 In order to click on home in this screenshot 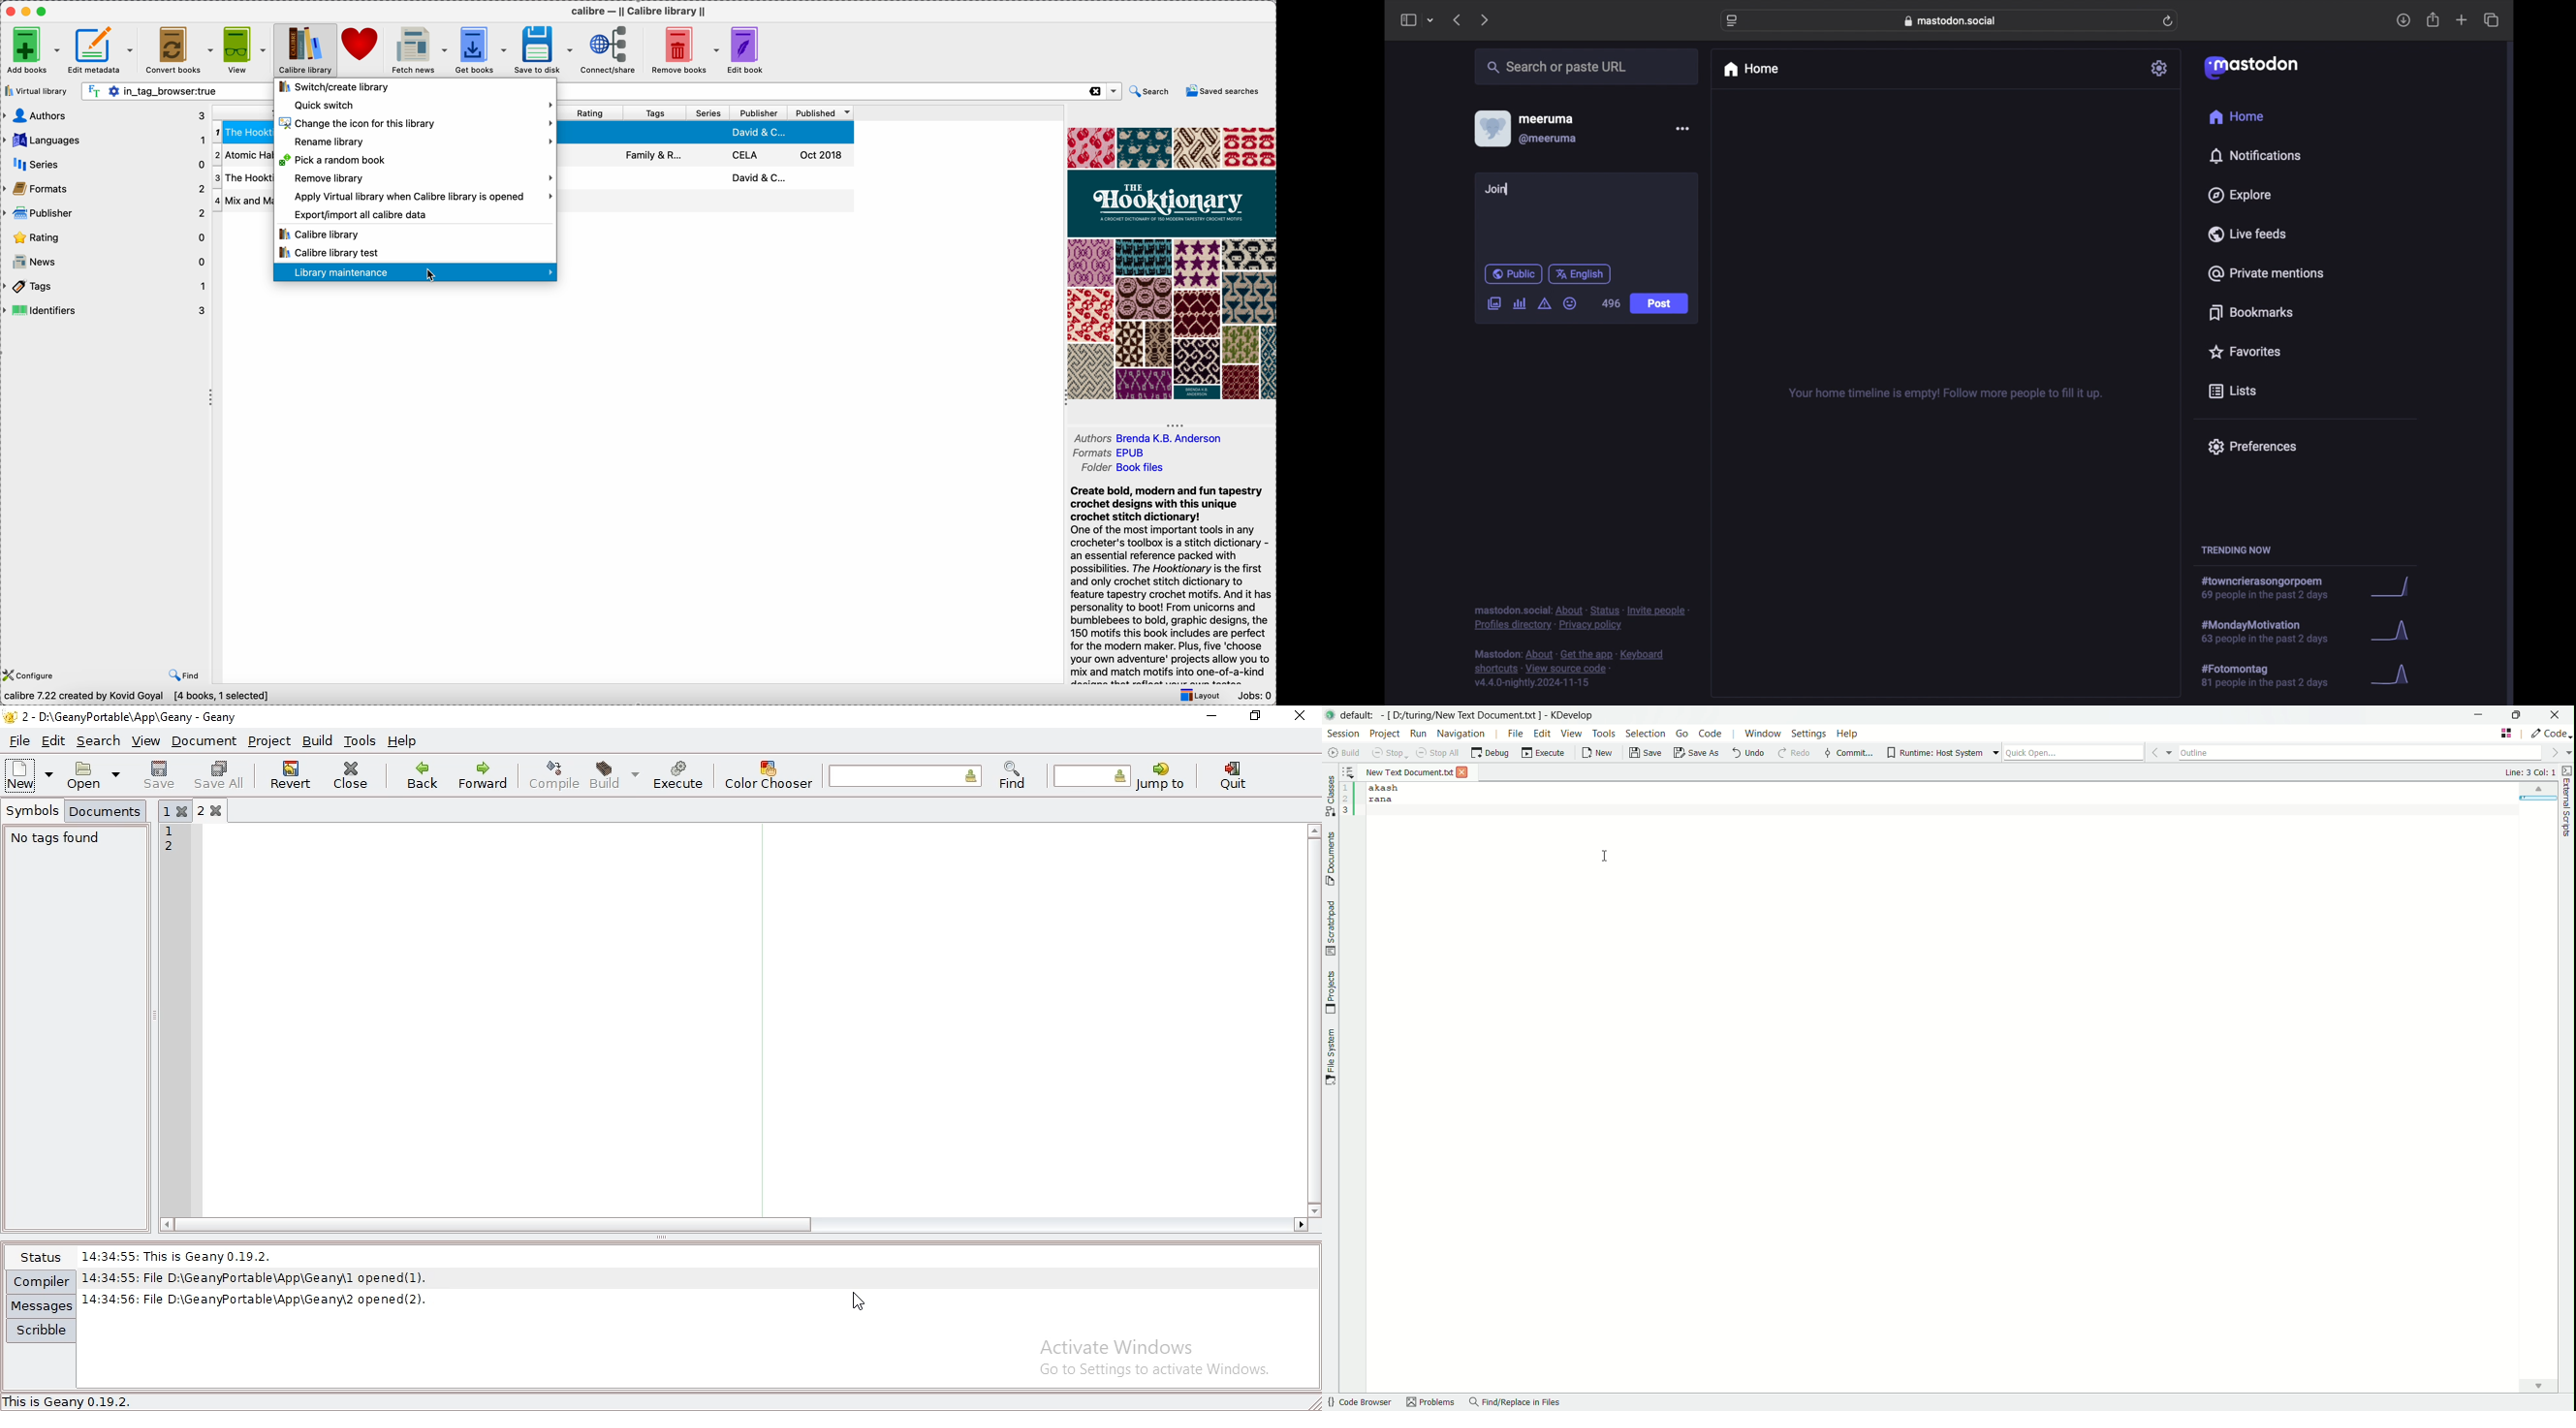, I will do `click(2236, 117)`.